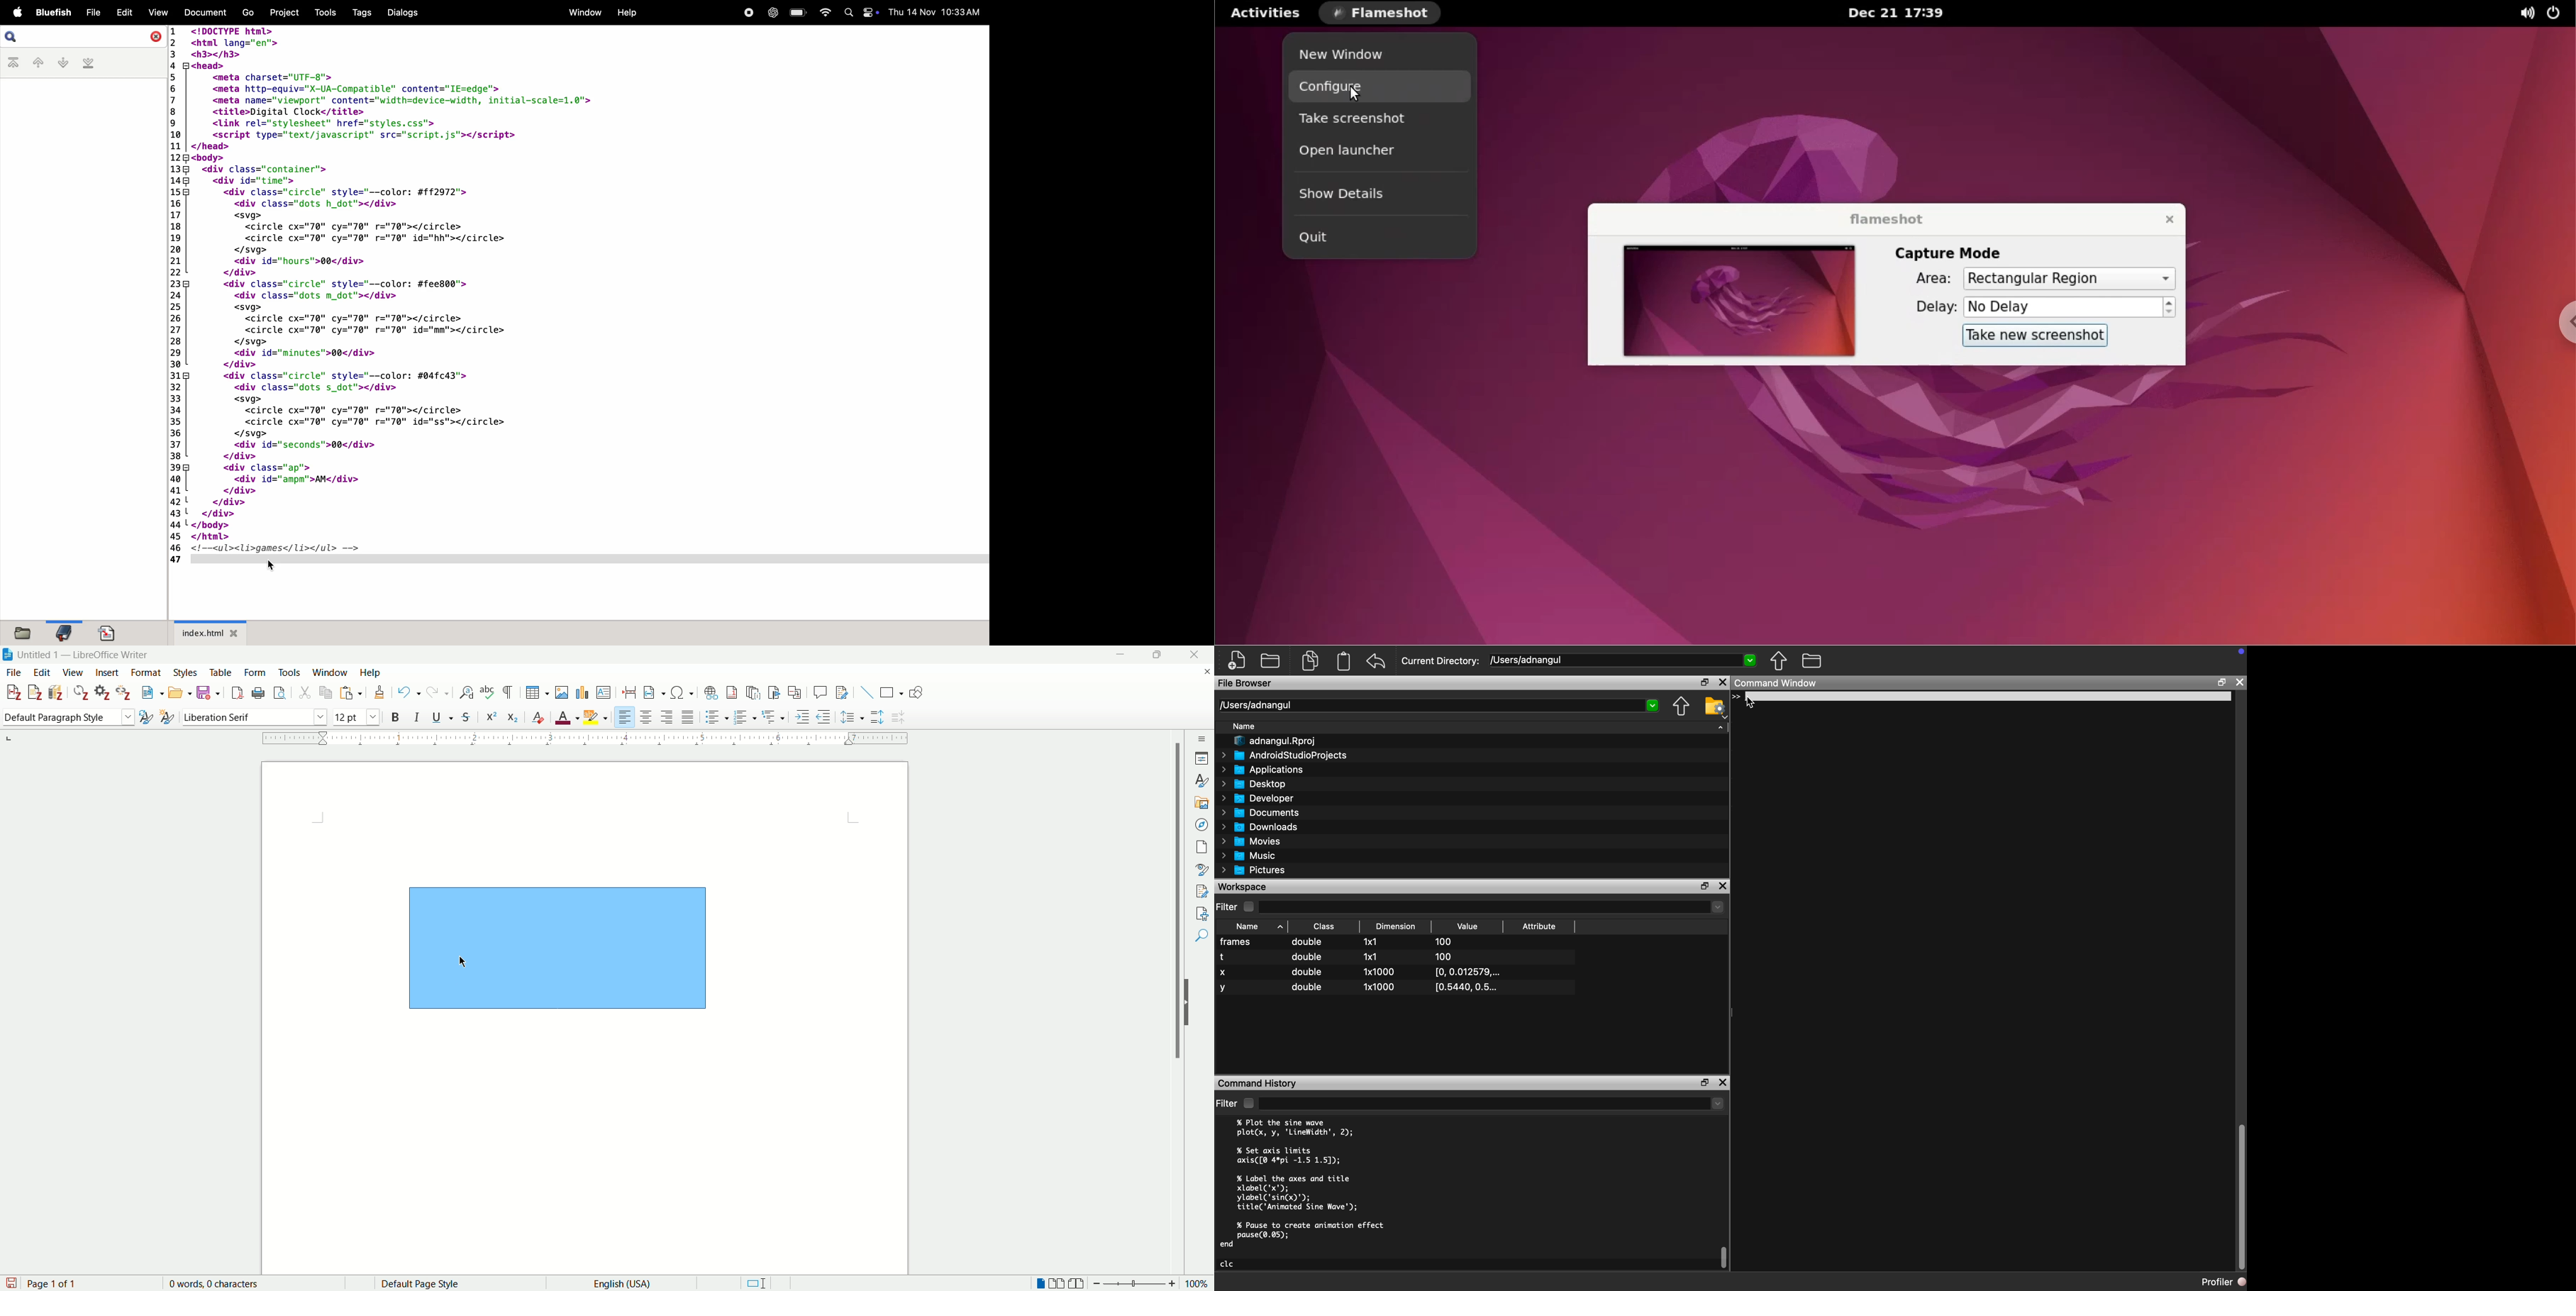  Describe the element at coordinates (876, 716) in the screenshot. I see `increase paragraph spacing` at that location.